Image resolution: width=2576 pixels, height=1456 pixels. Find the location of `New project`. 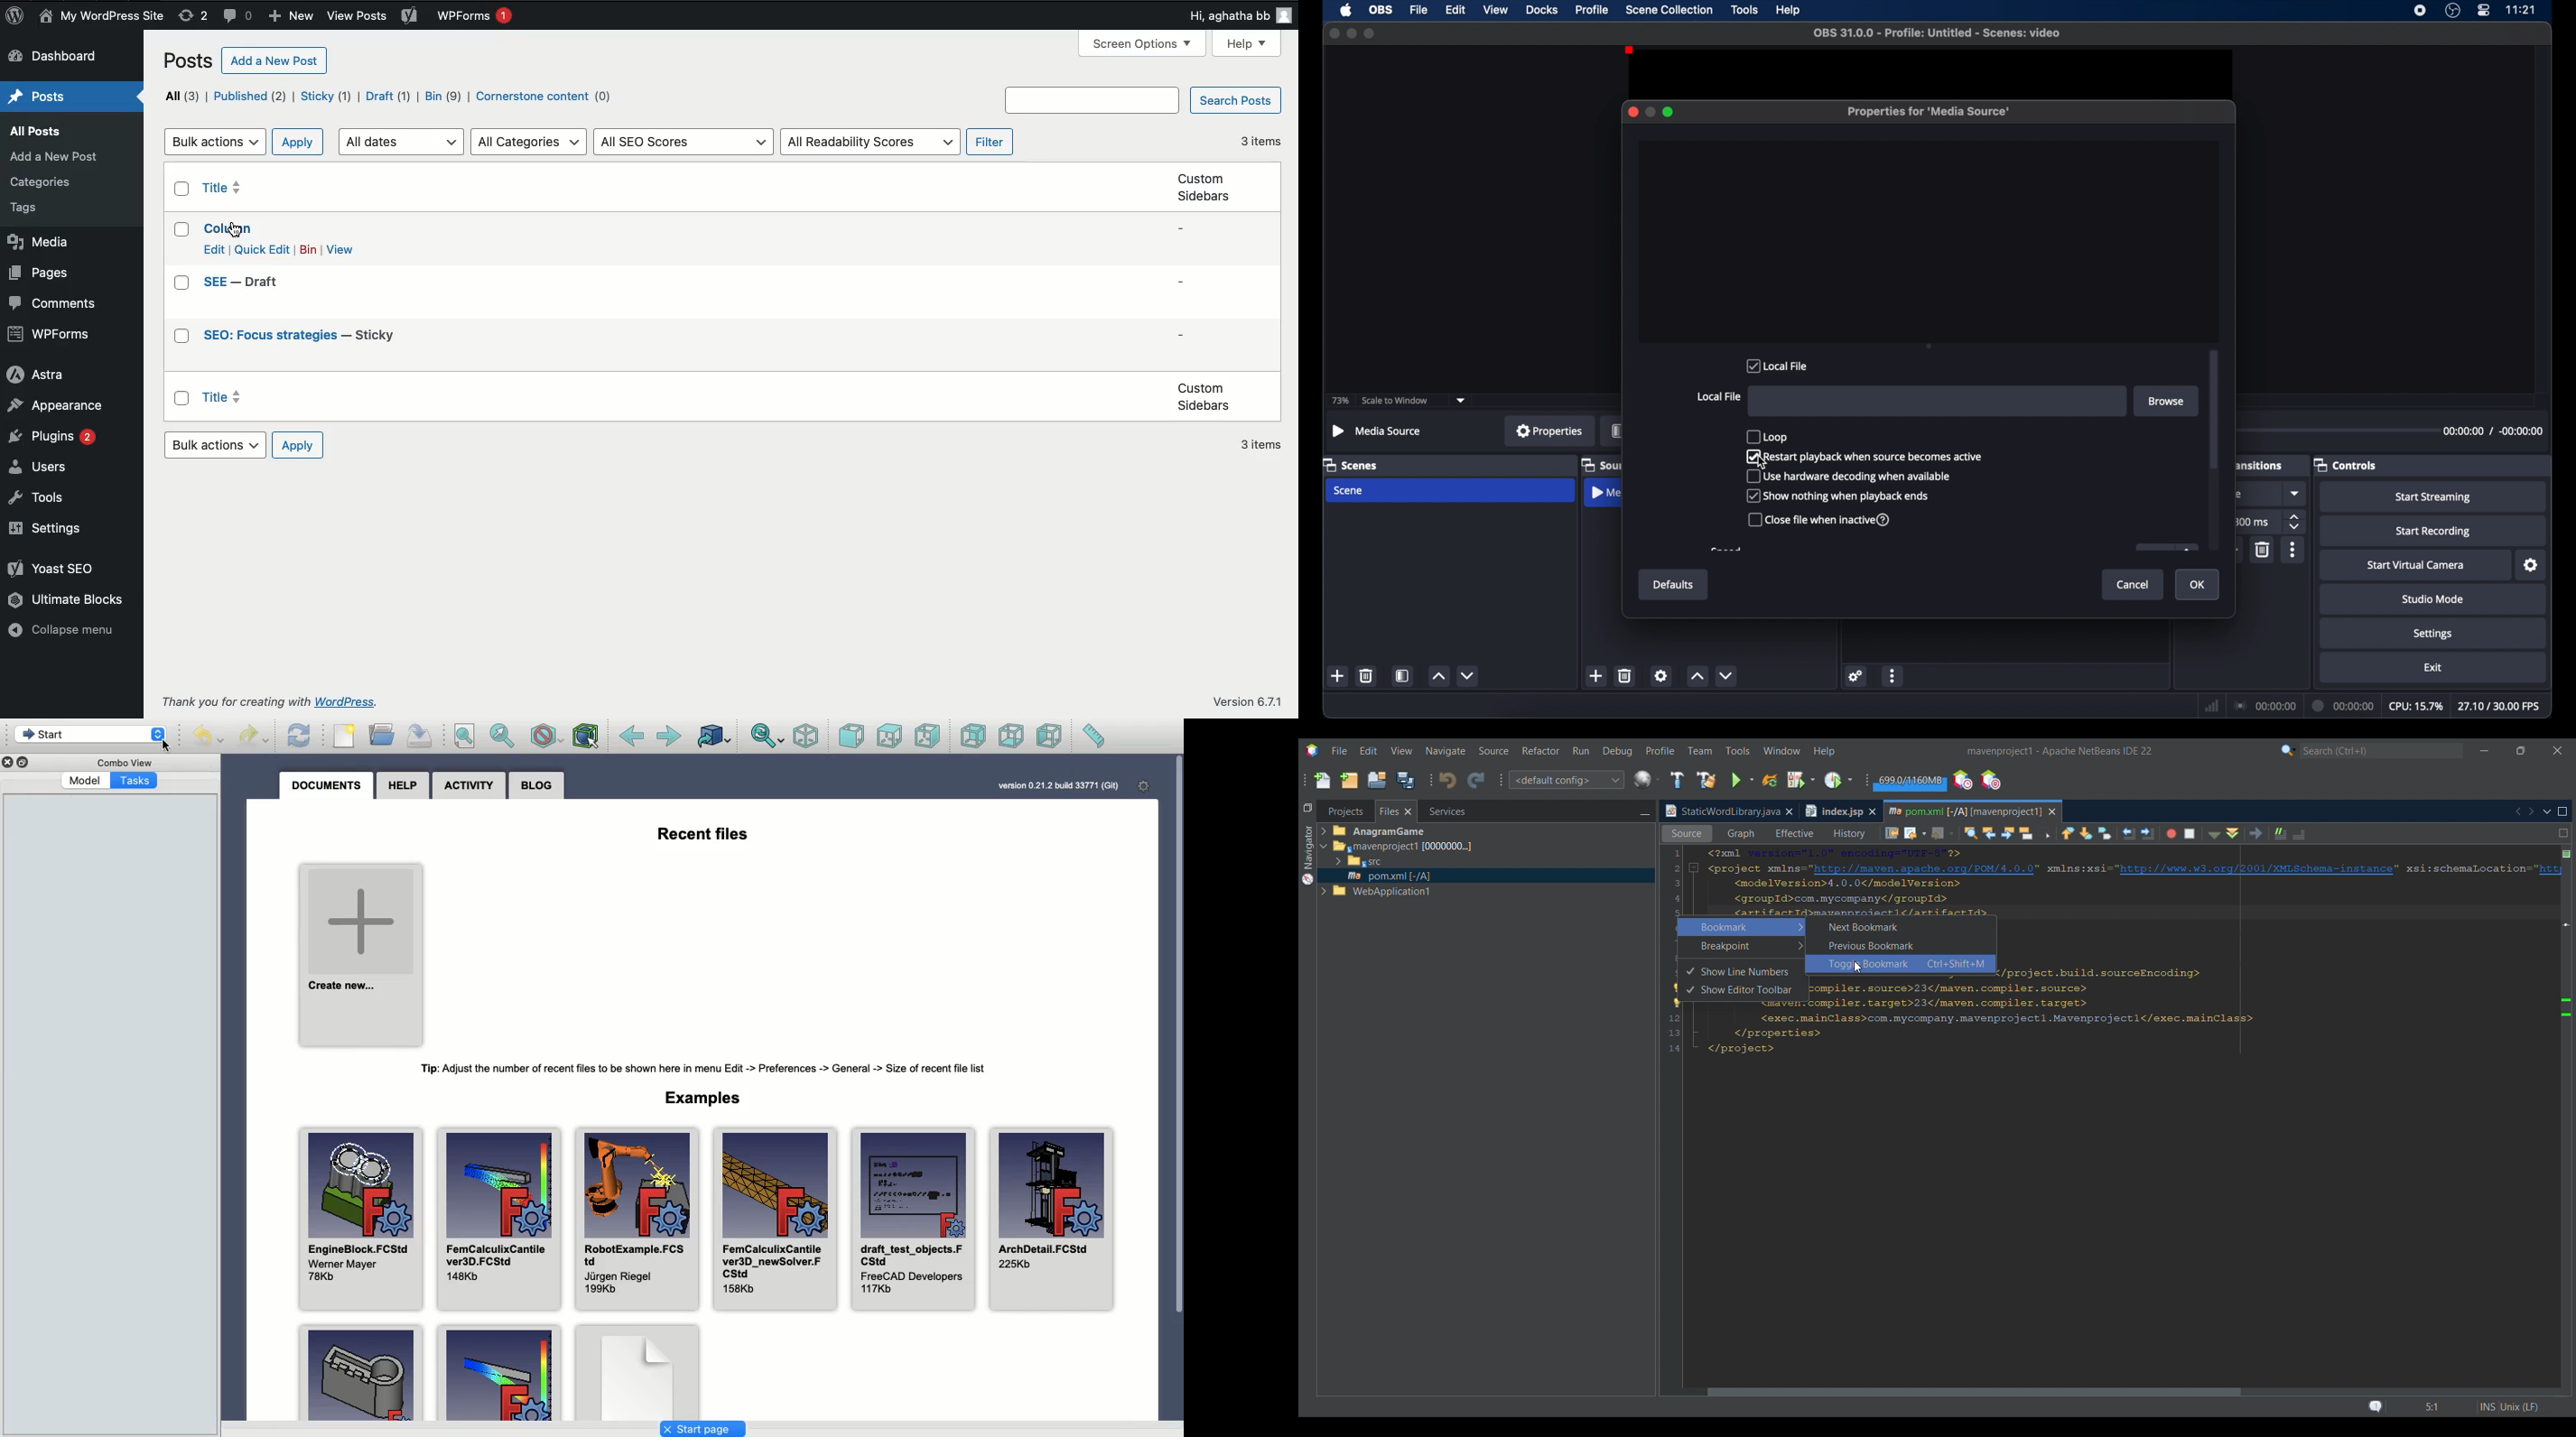

New project is located at coordinates (1349, 780).